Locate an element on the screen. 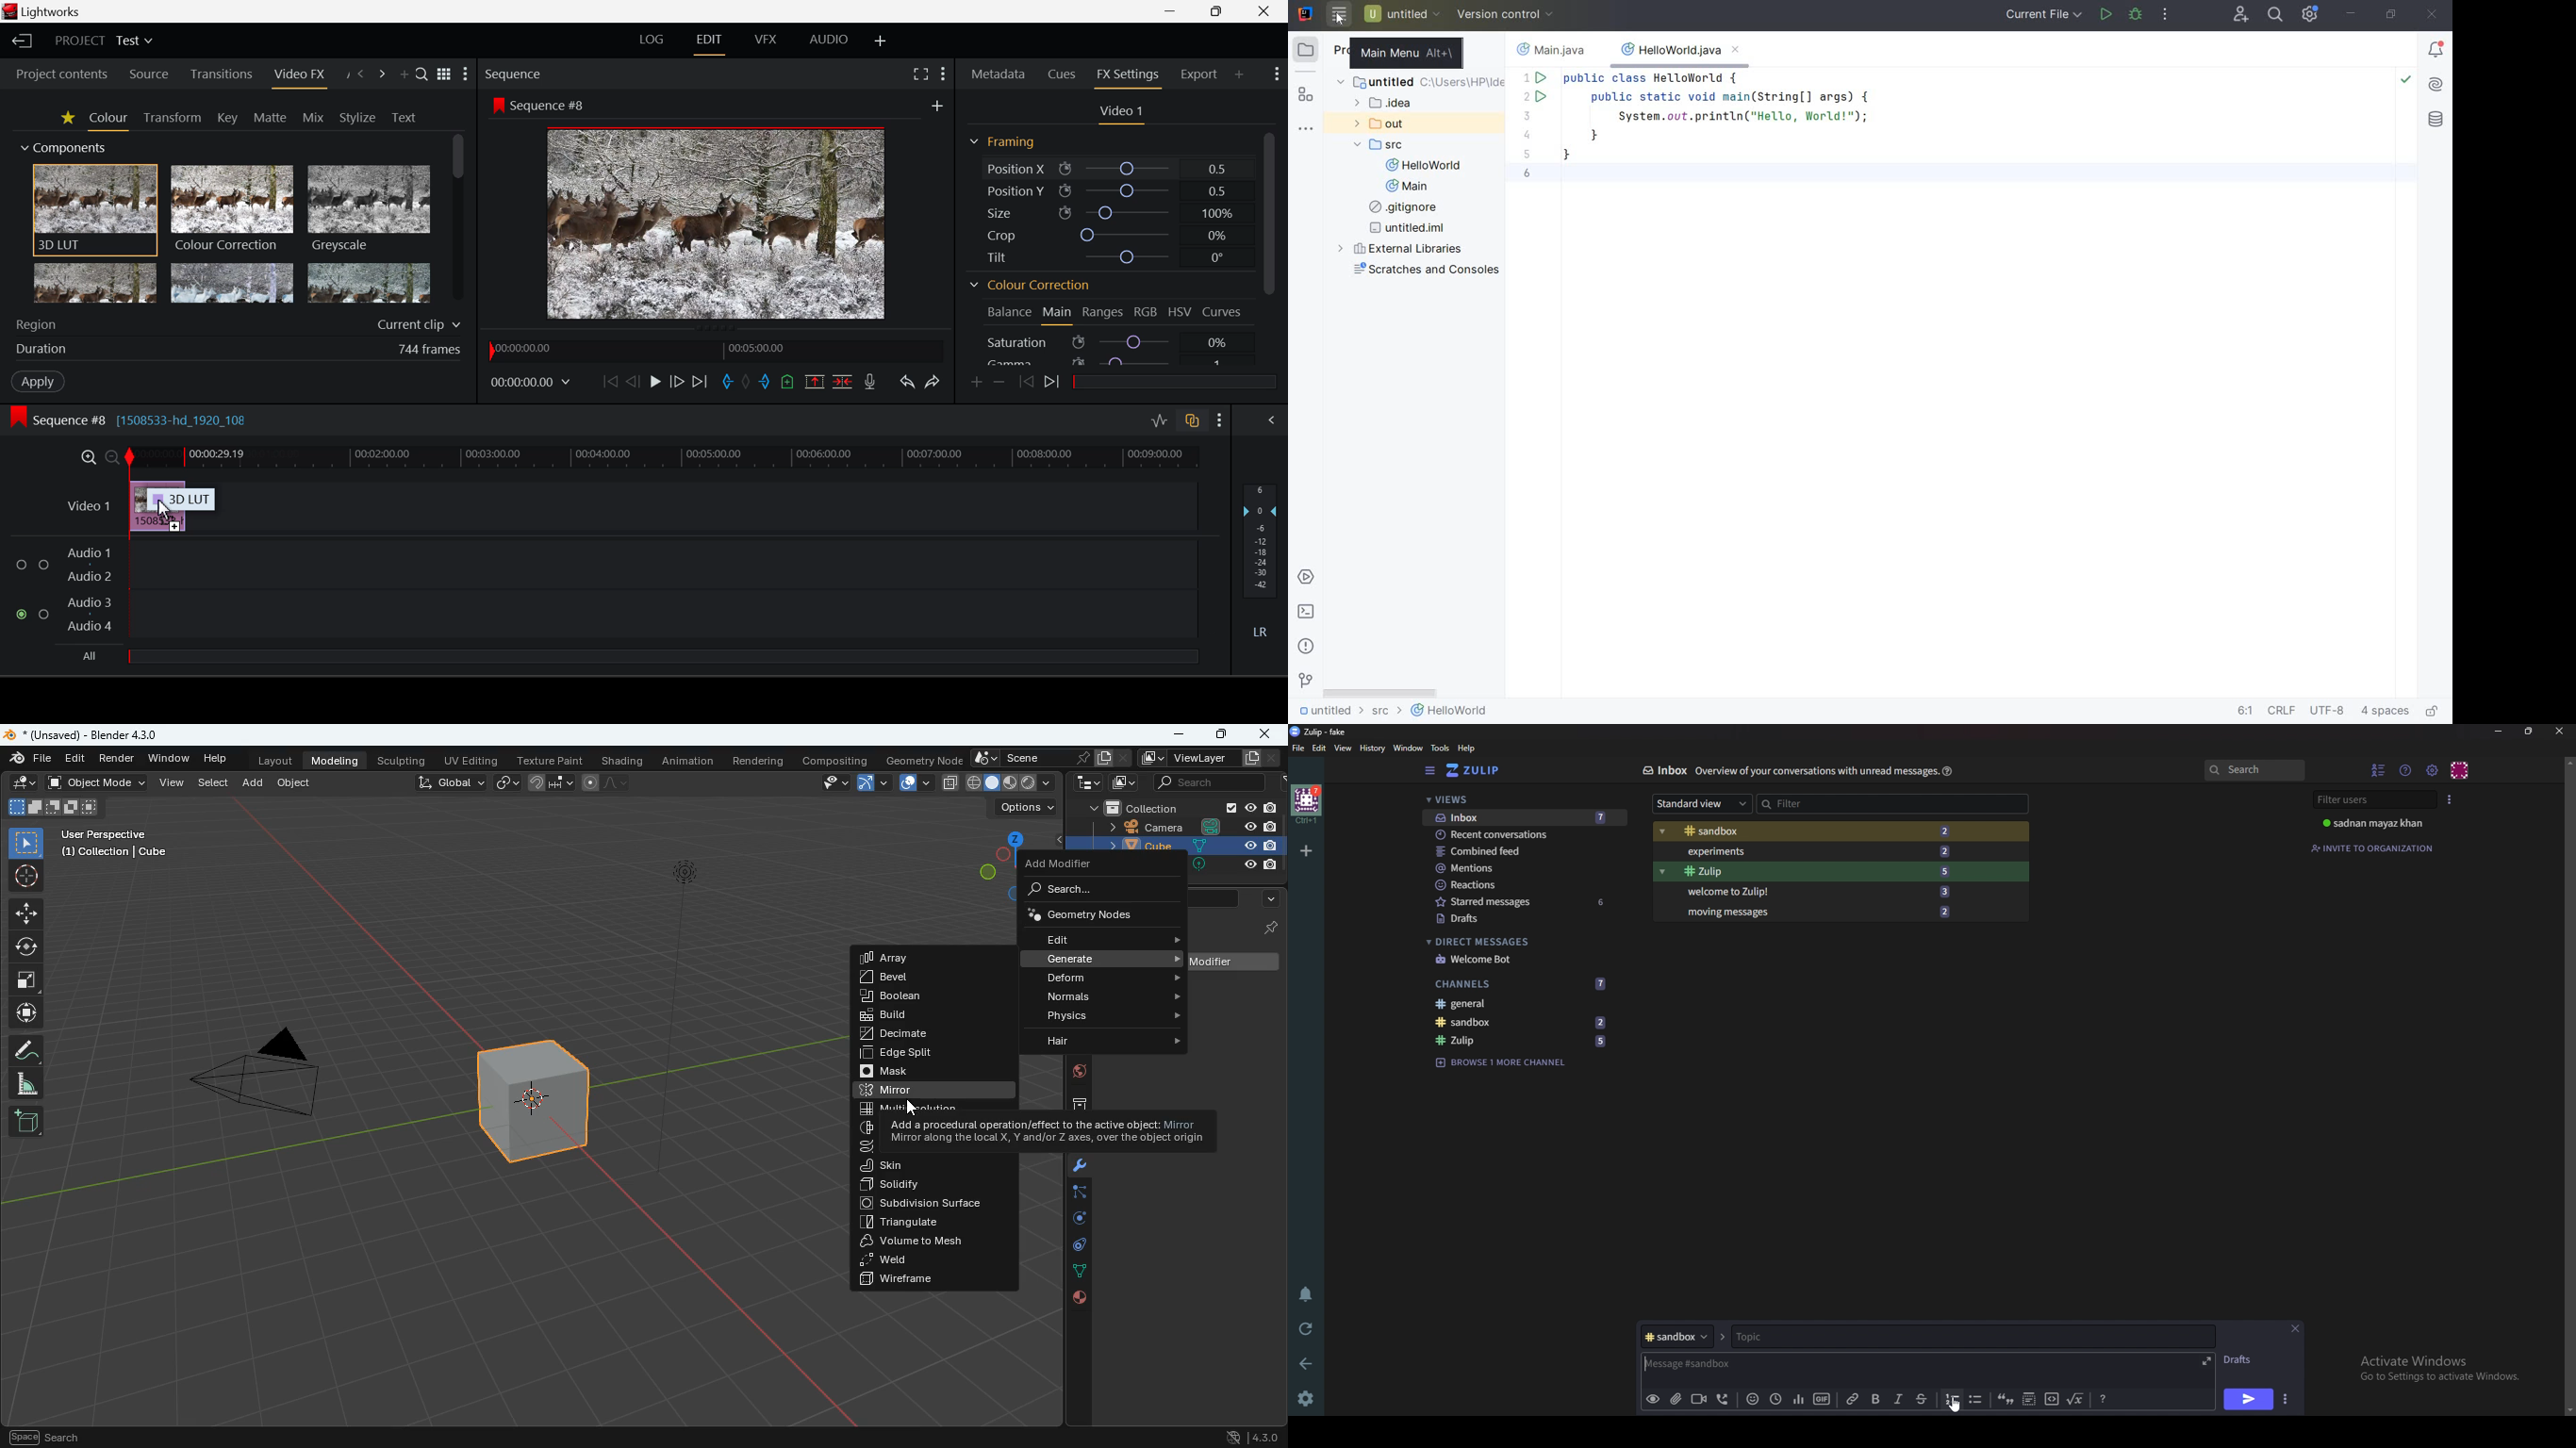 The width and height of the screenshot is (2576, 1456). lines is located at coordinates (1077, 1272).